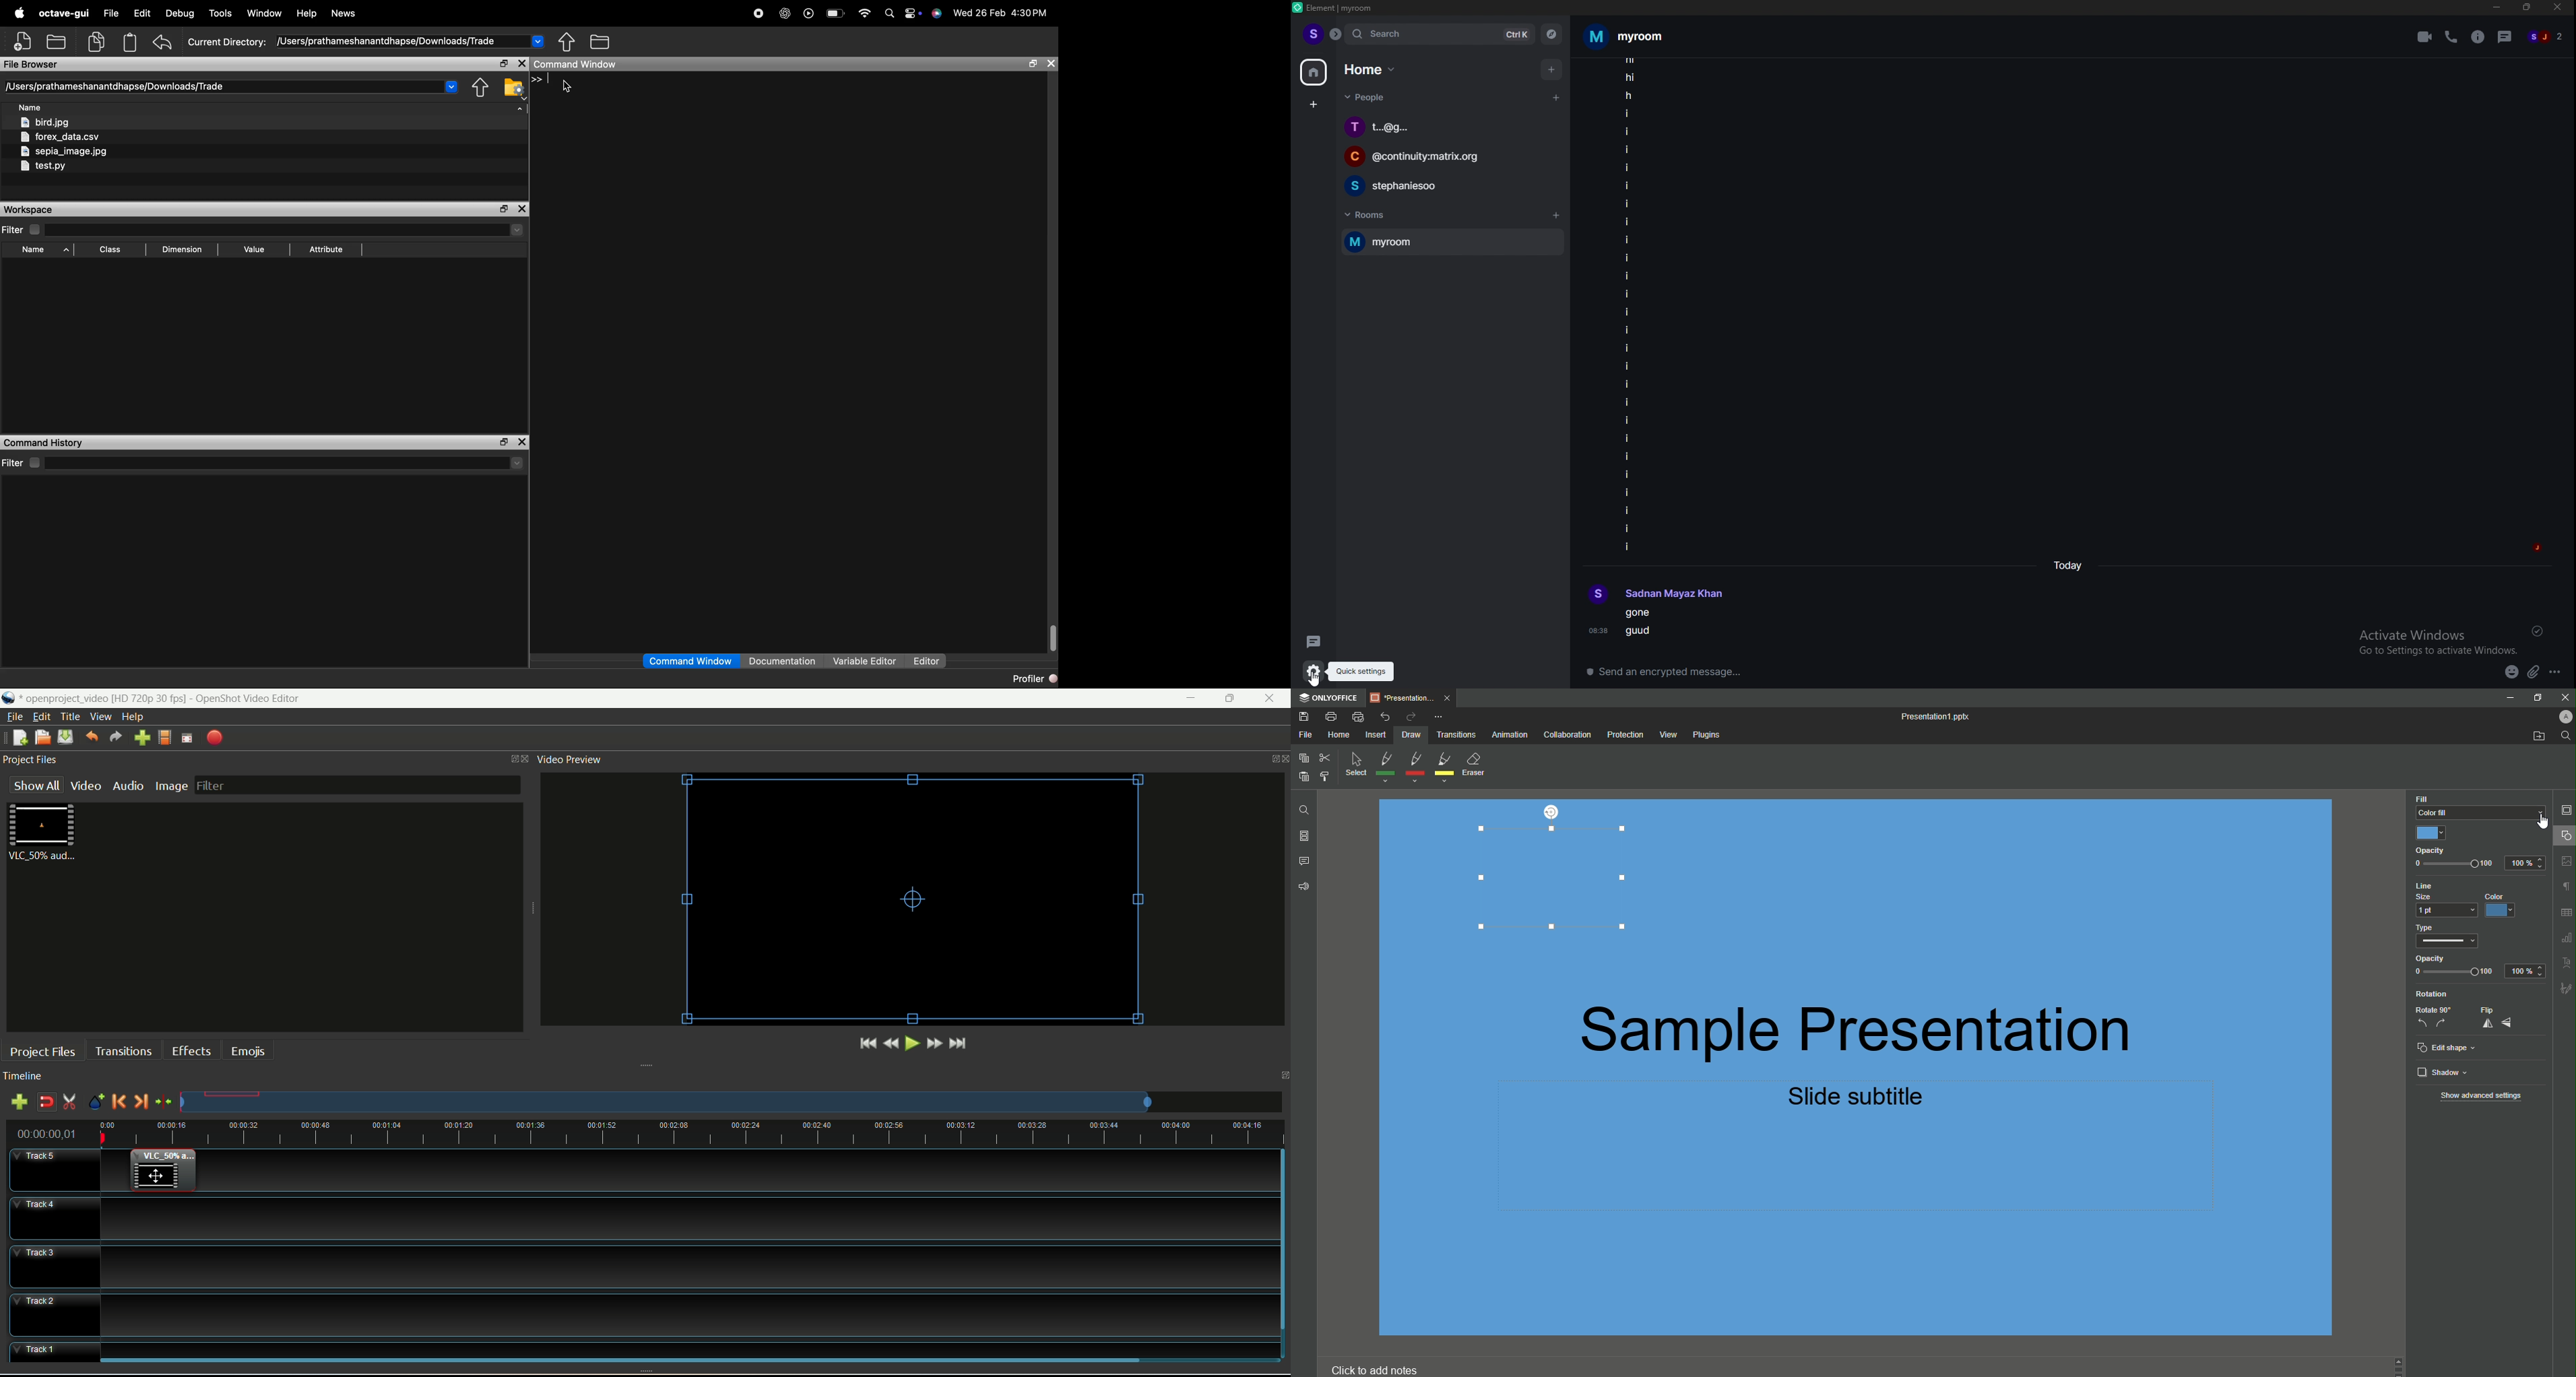  I want to click on Save, so click(1305, 717).